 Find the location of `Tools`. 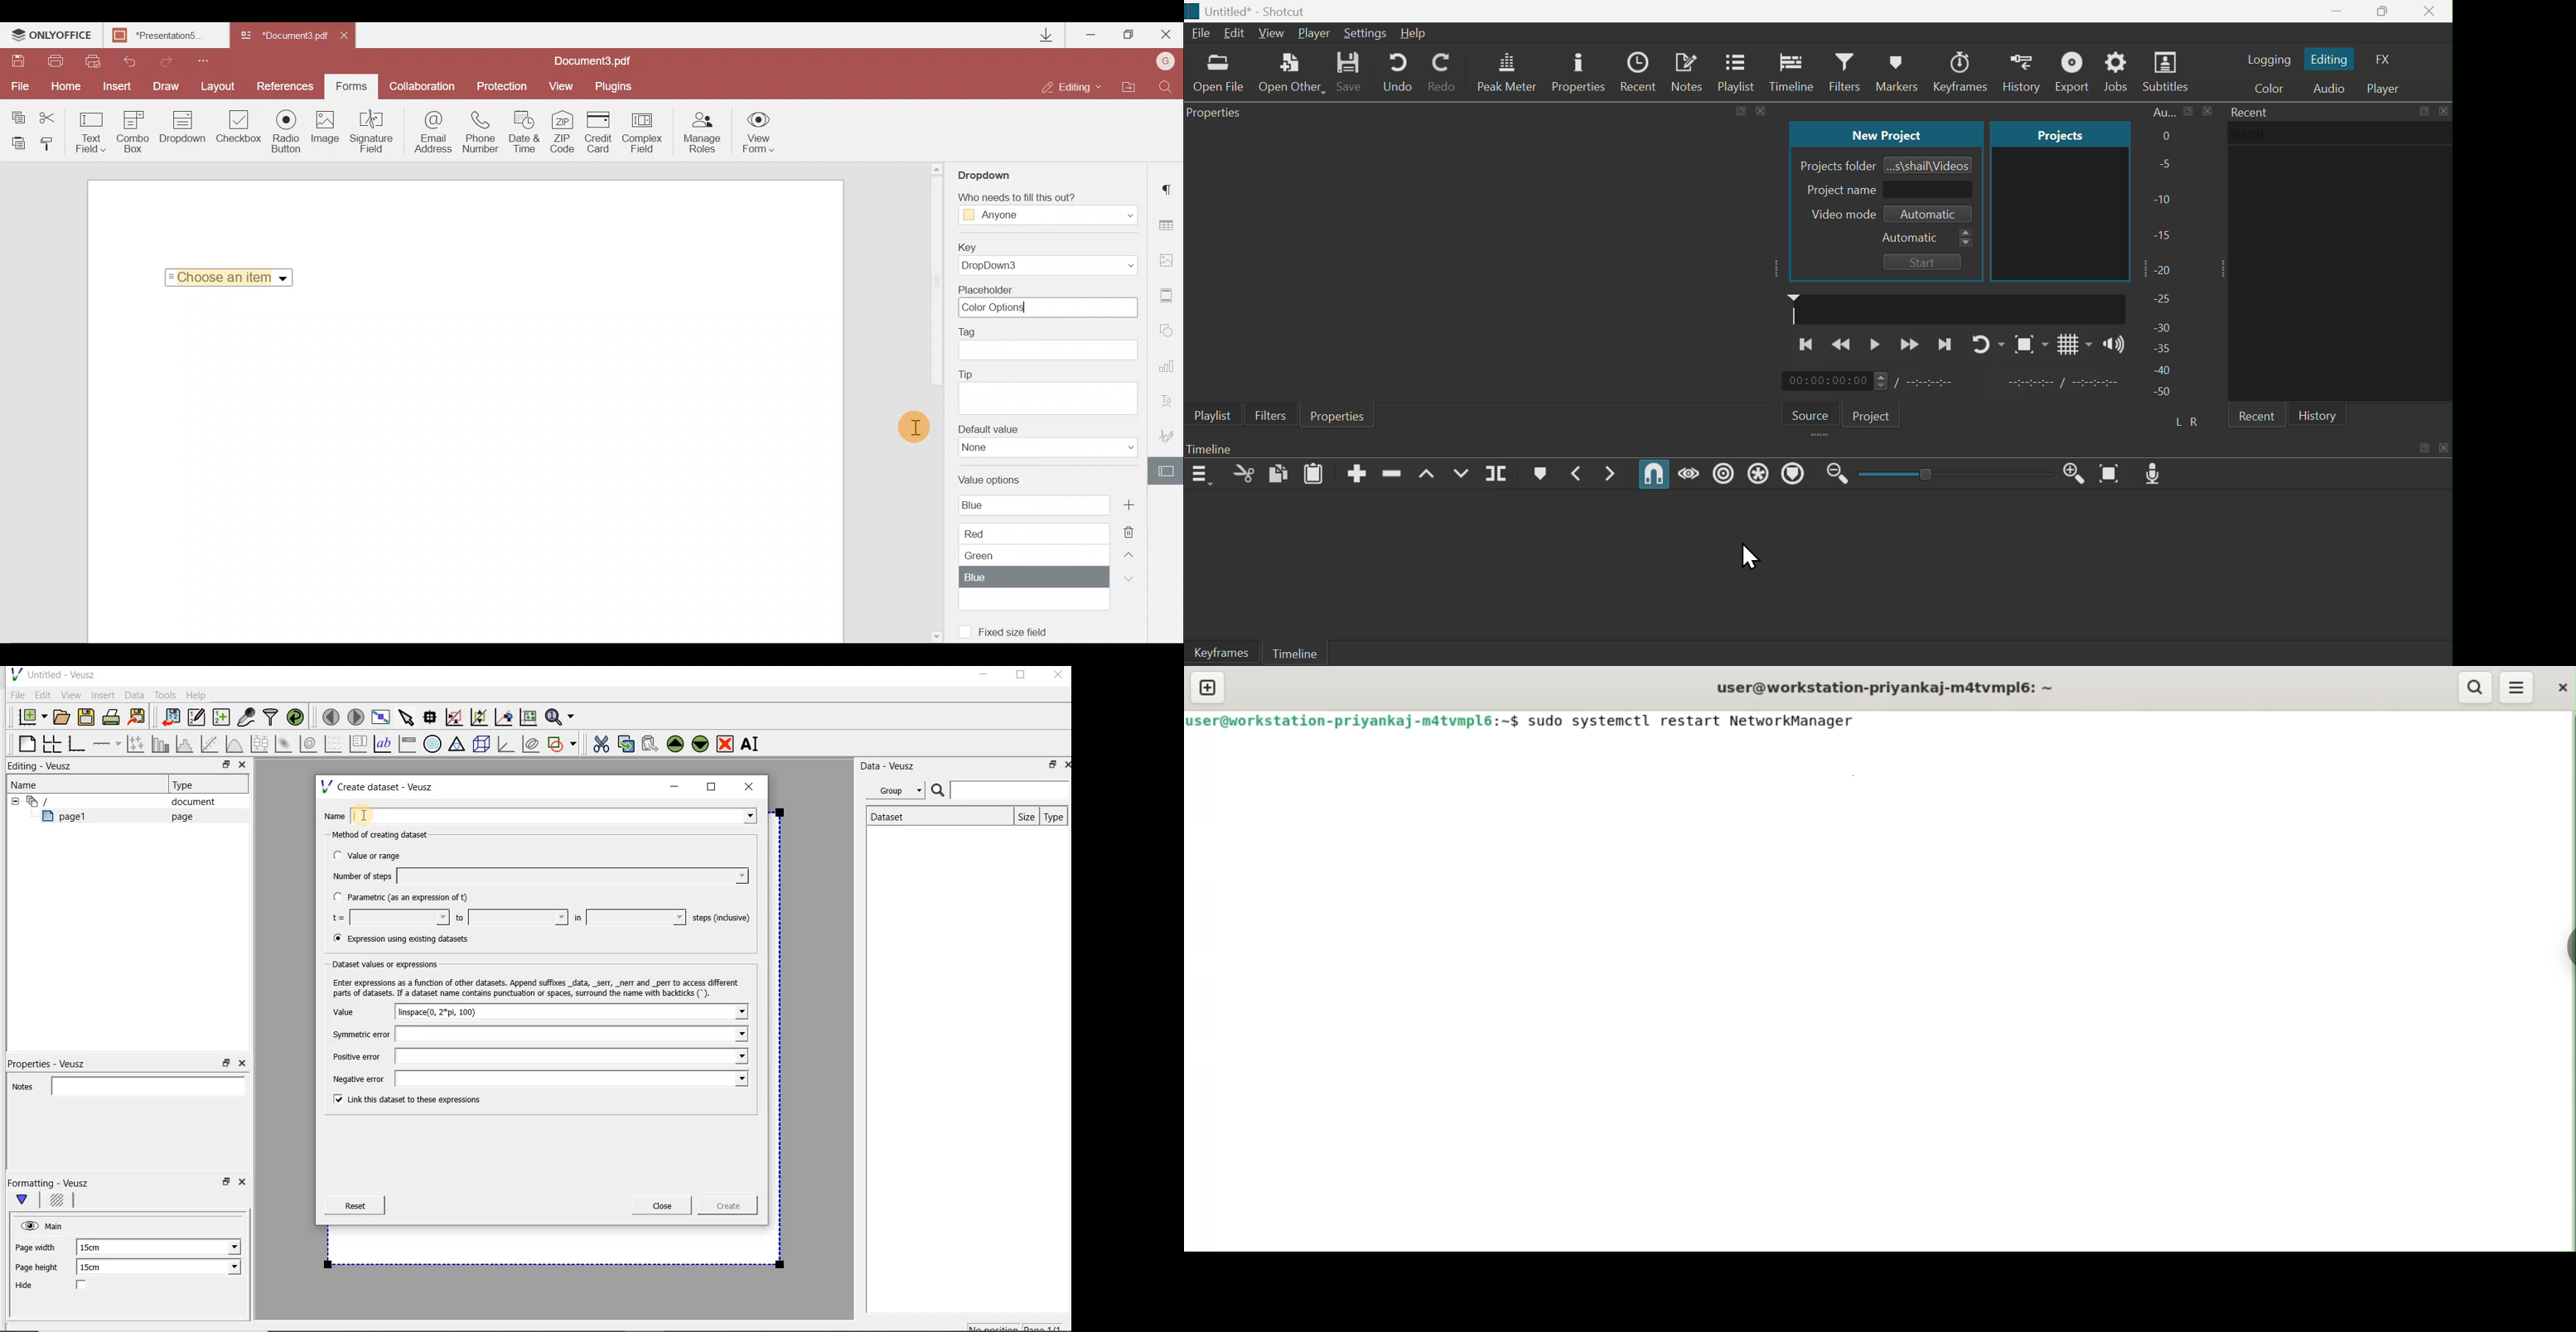

Tools is located at coordinates (164, 695).